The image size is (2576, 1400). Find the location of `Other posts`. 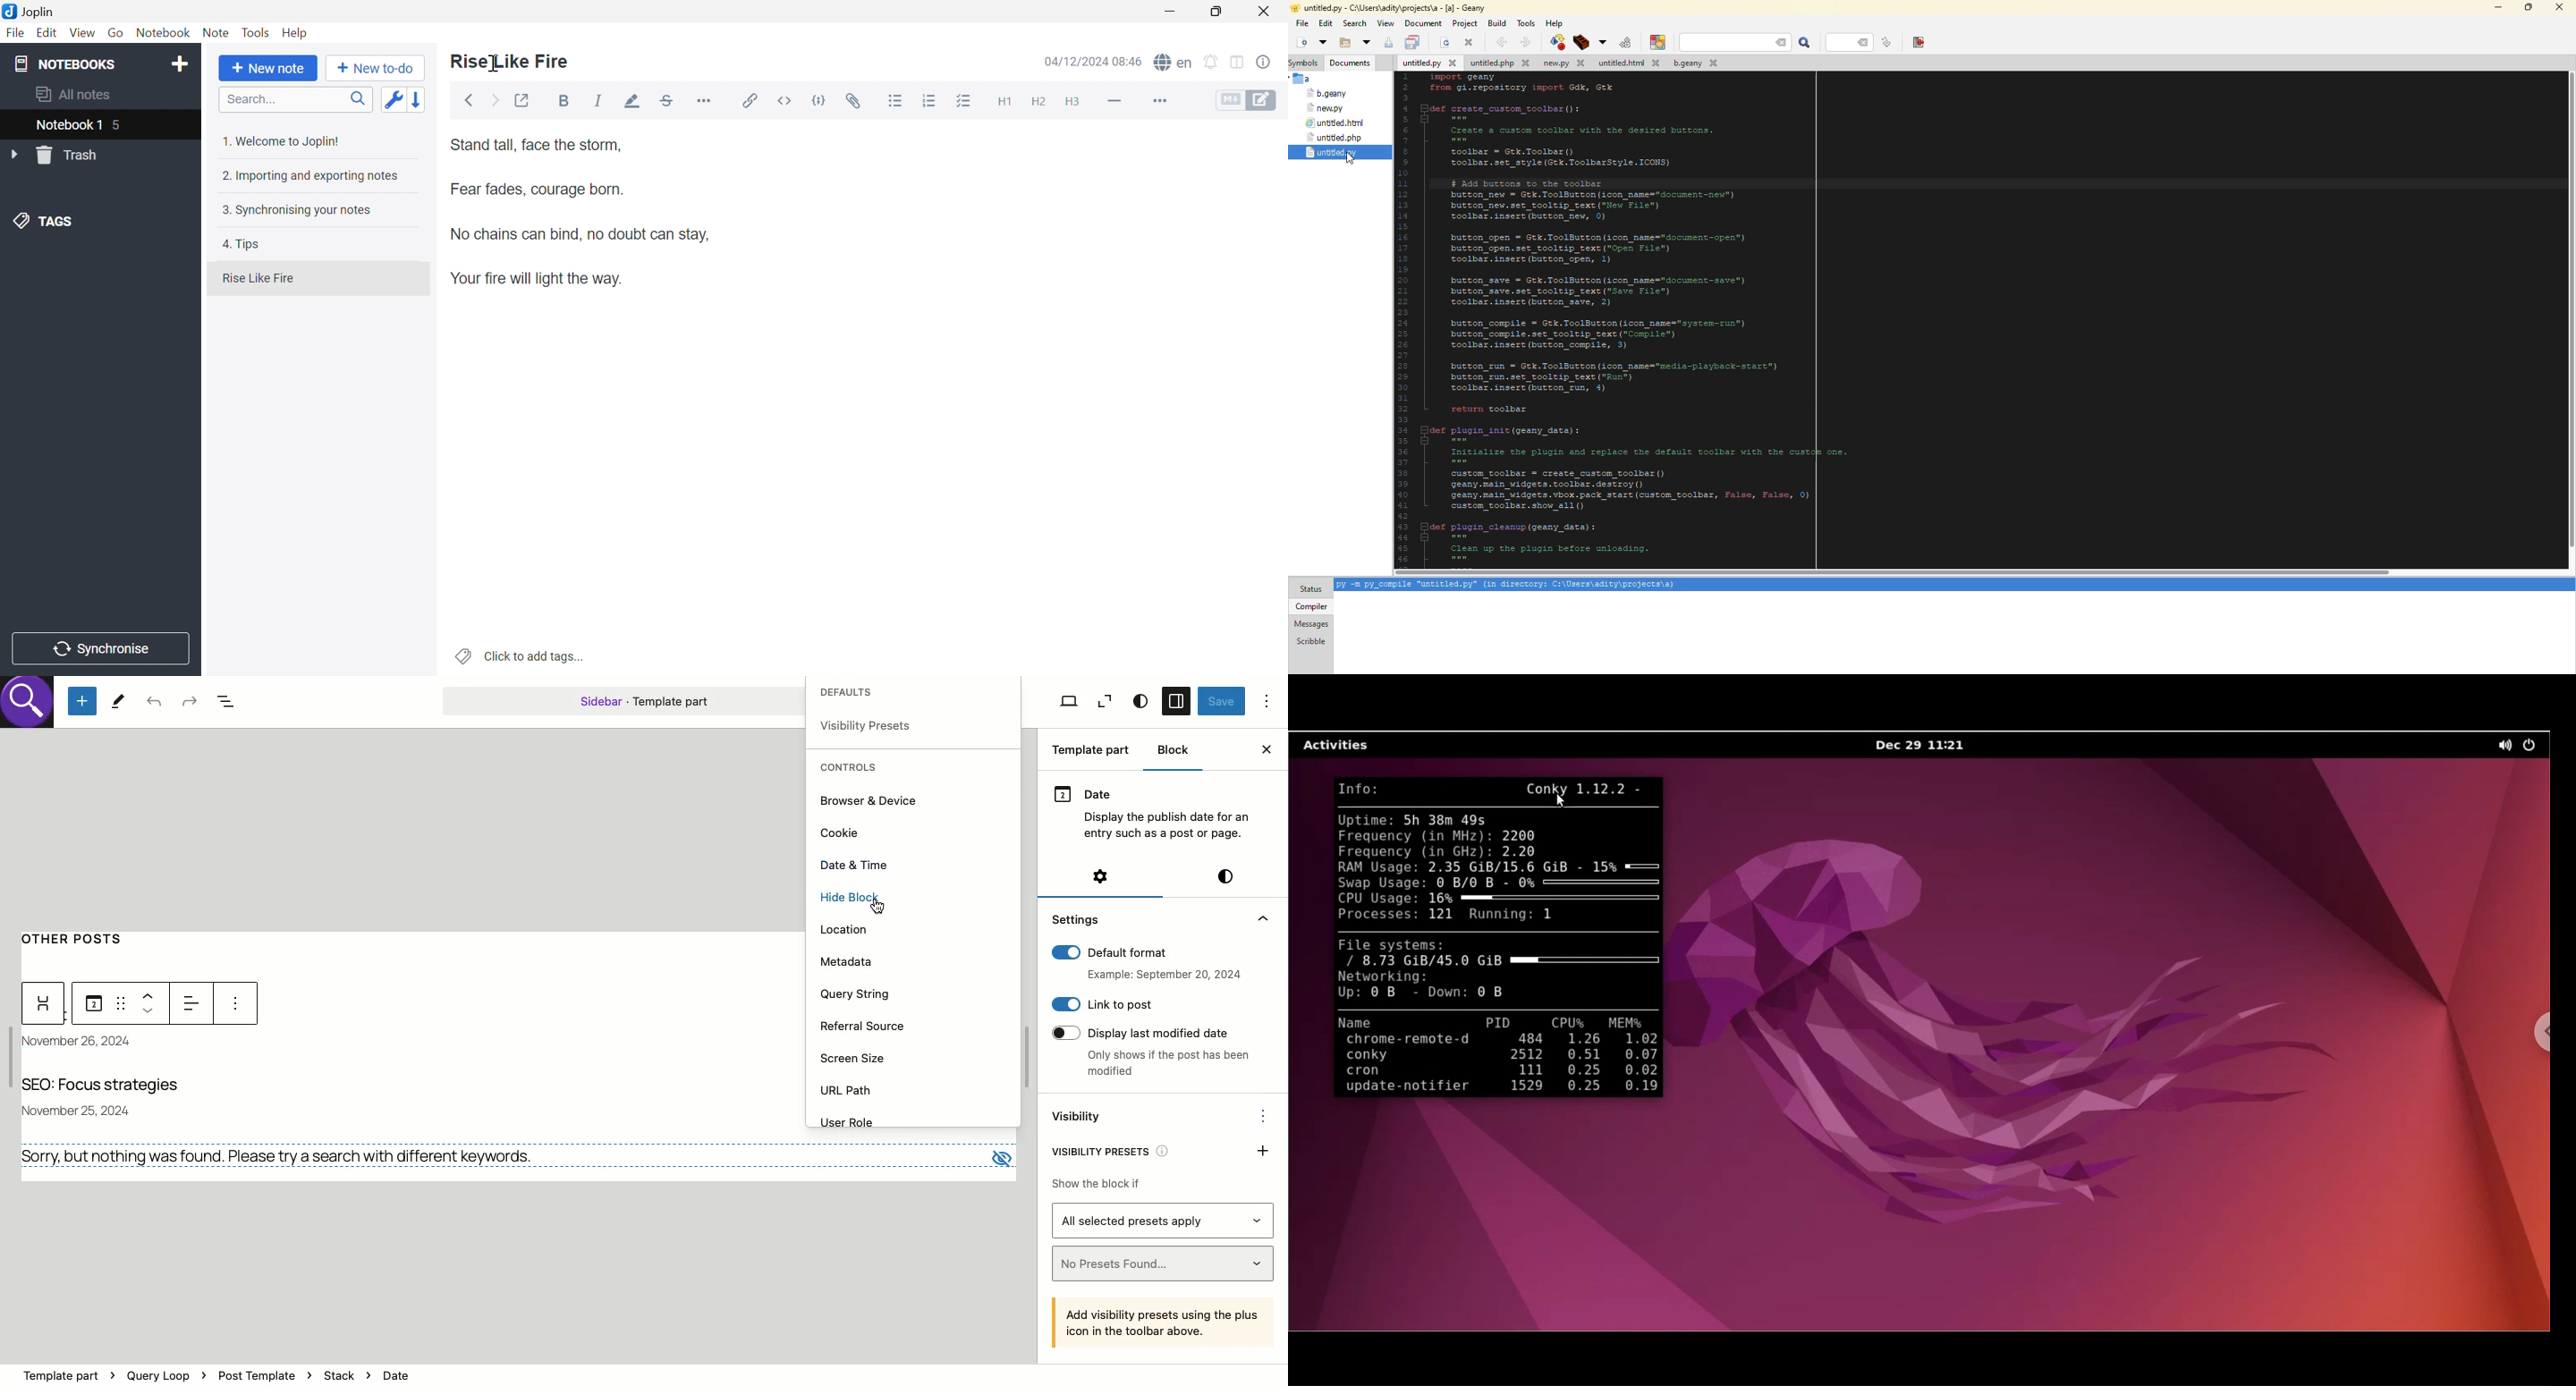

Other posts is located at coordinates (81, 936).